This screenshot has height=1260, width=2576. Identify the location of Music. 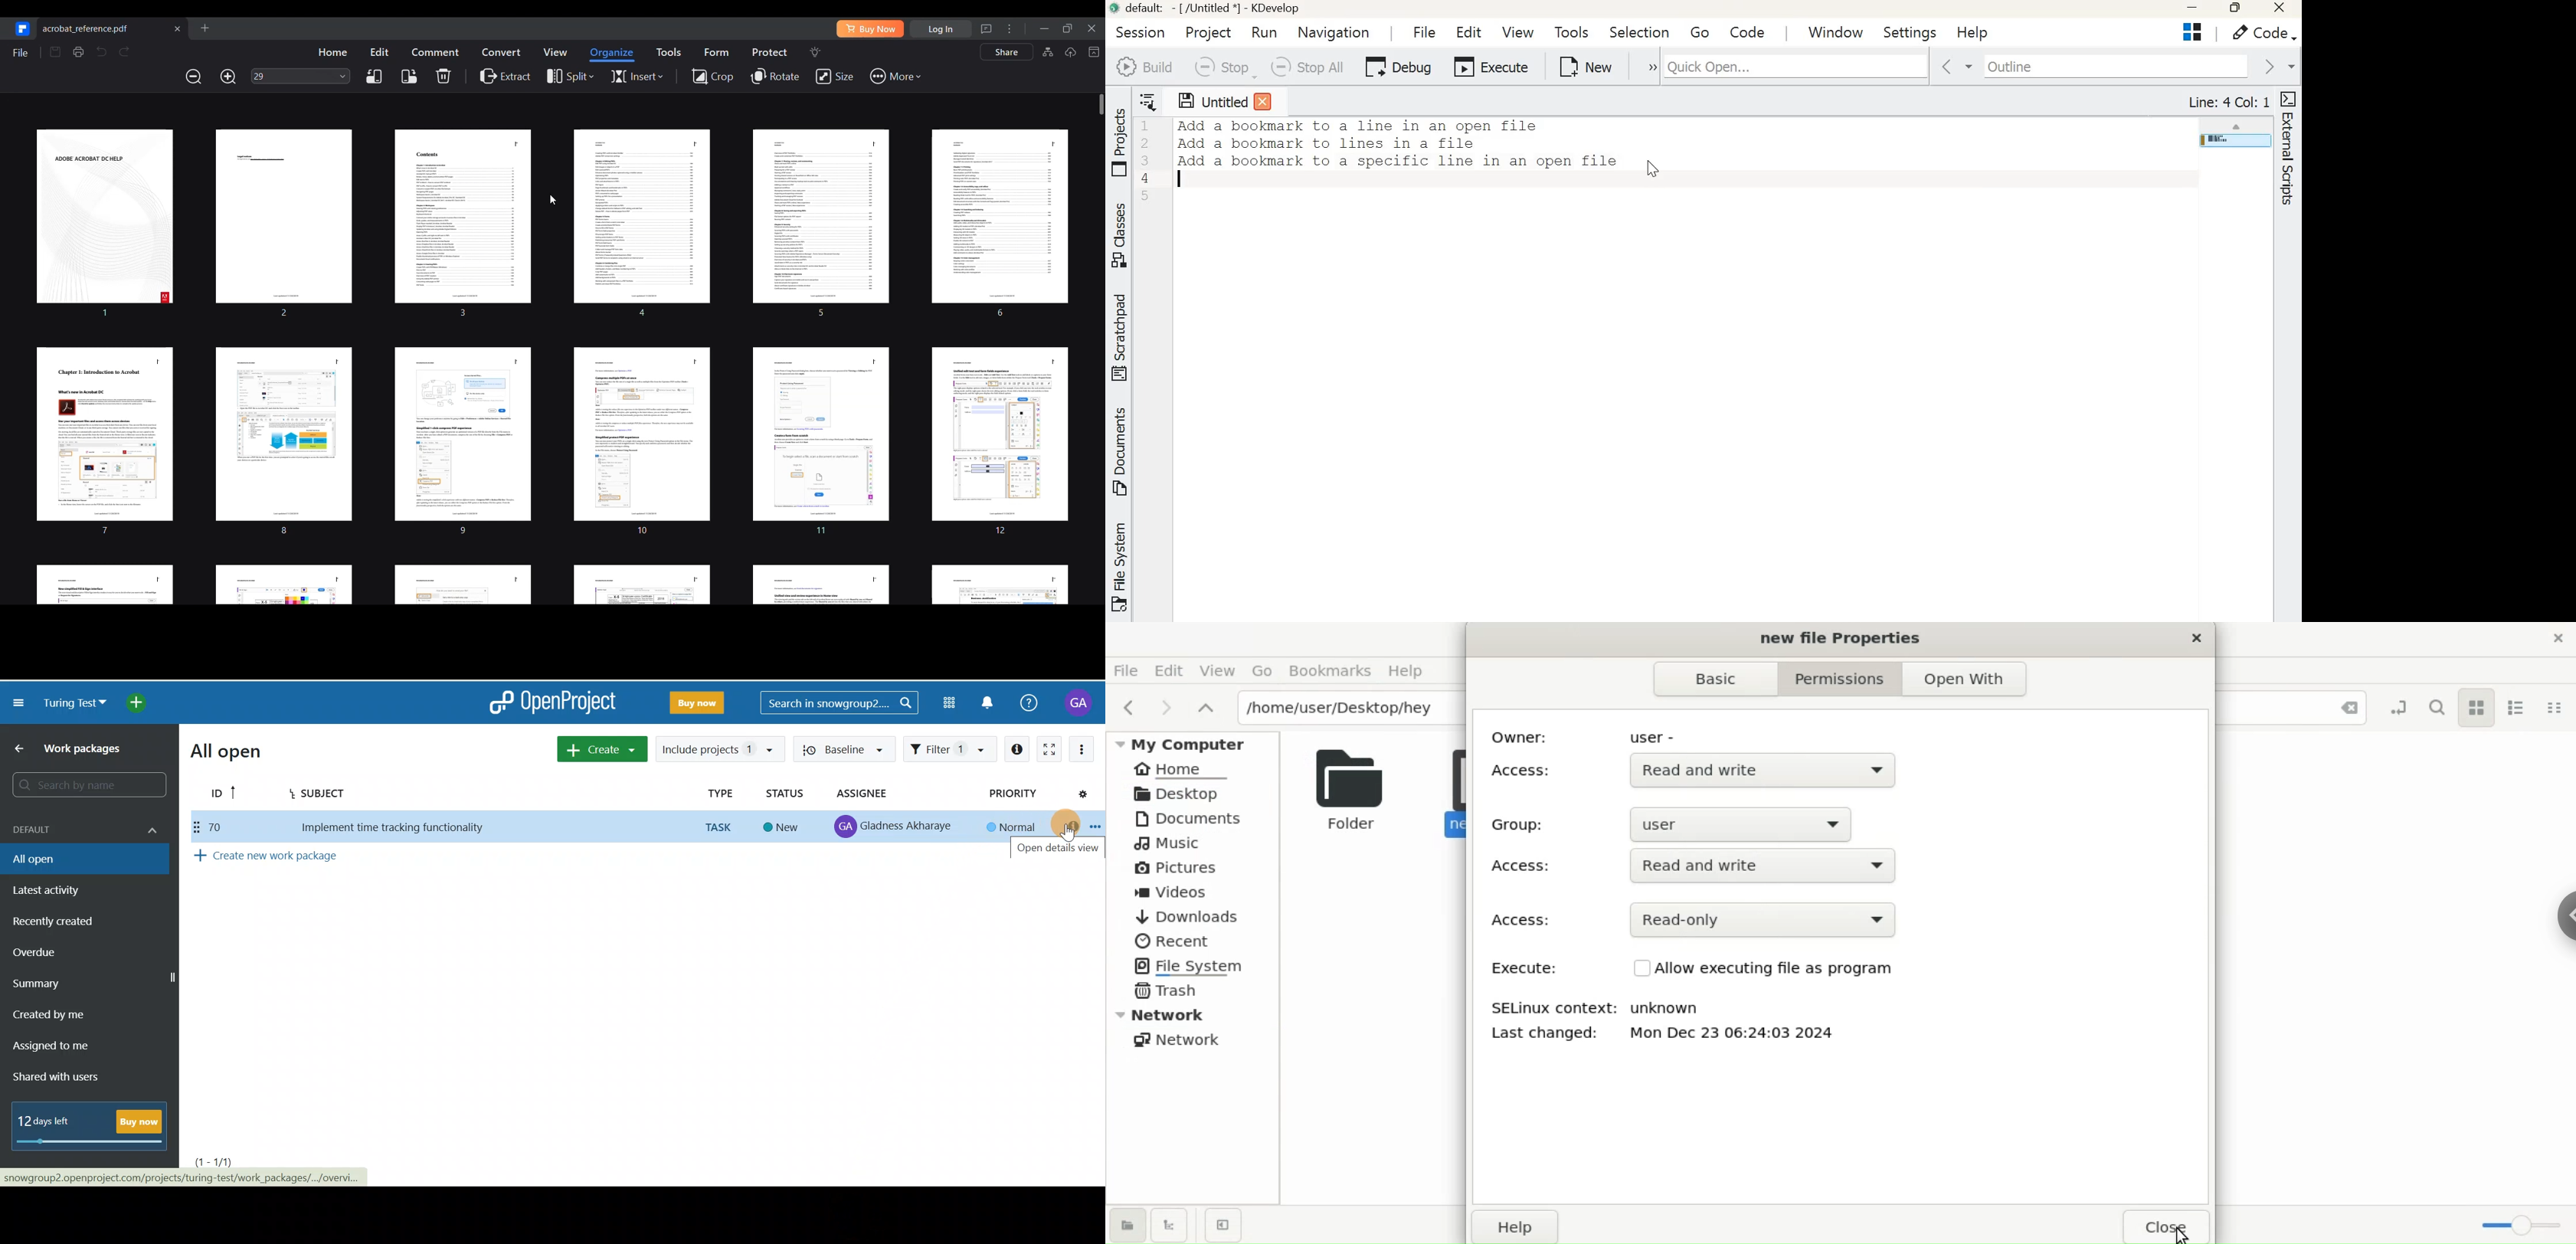
(1170, 845).